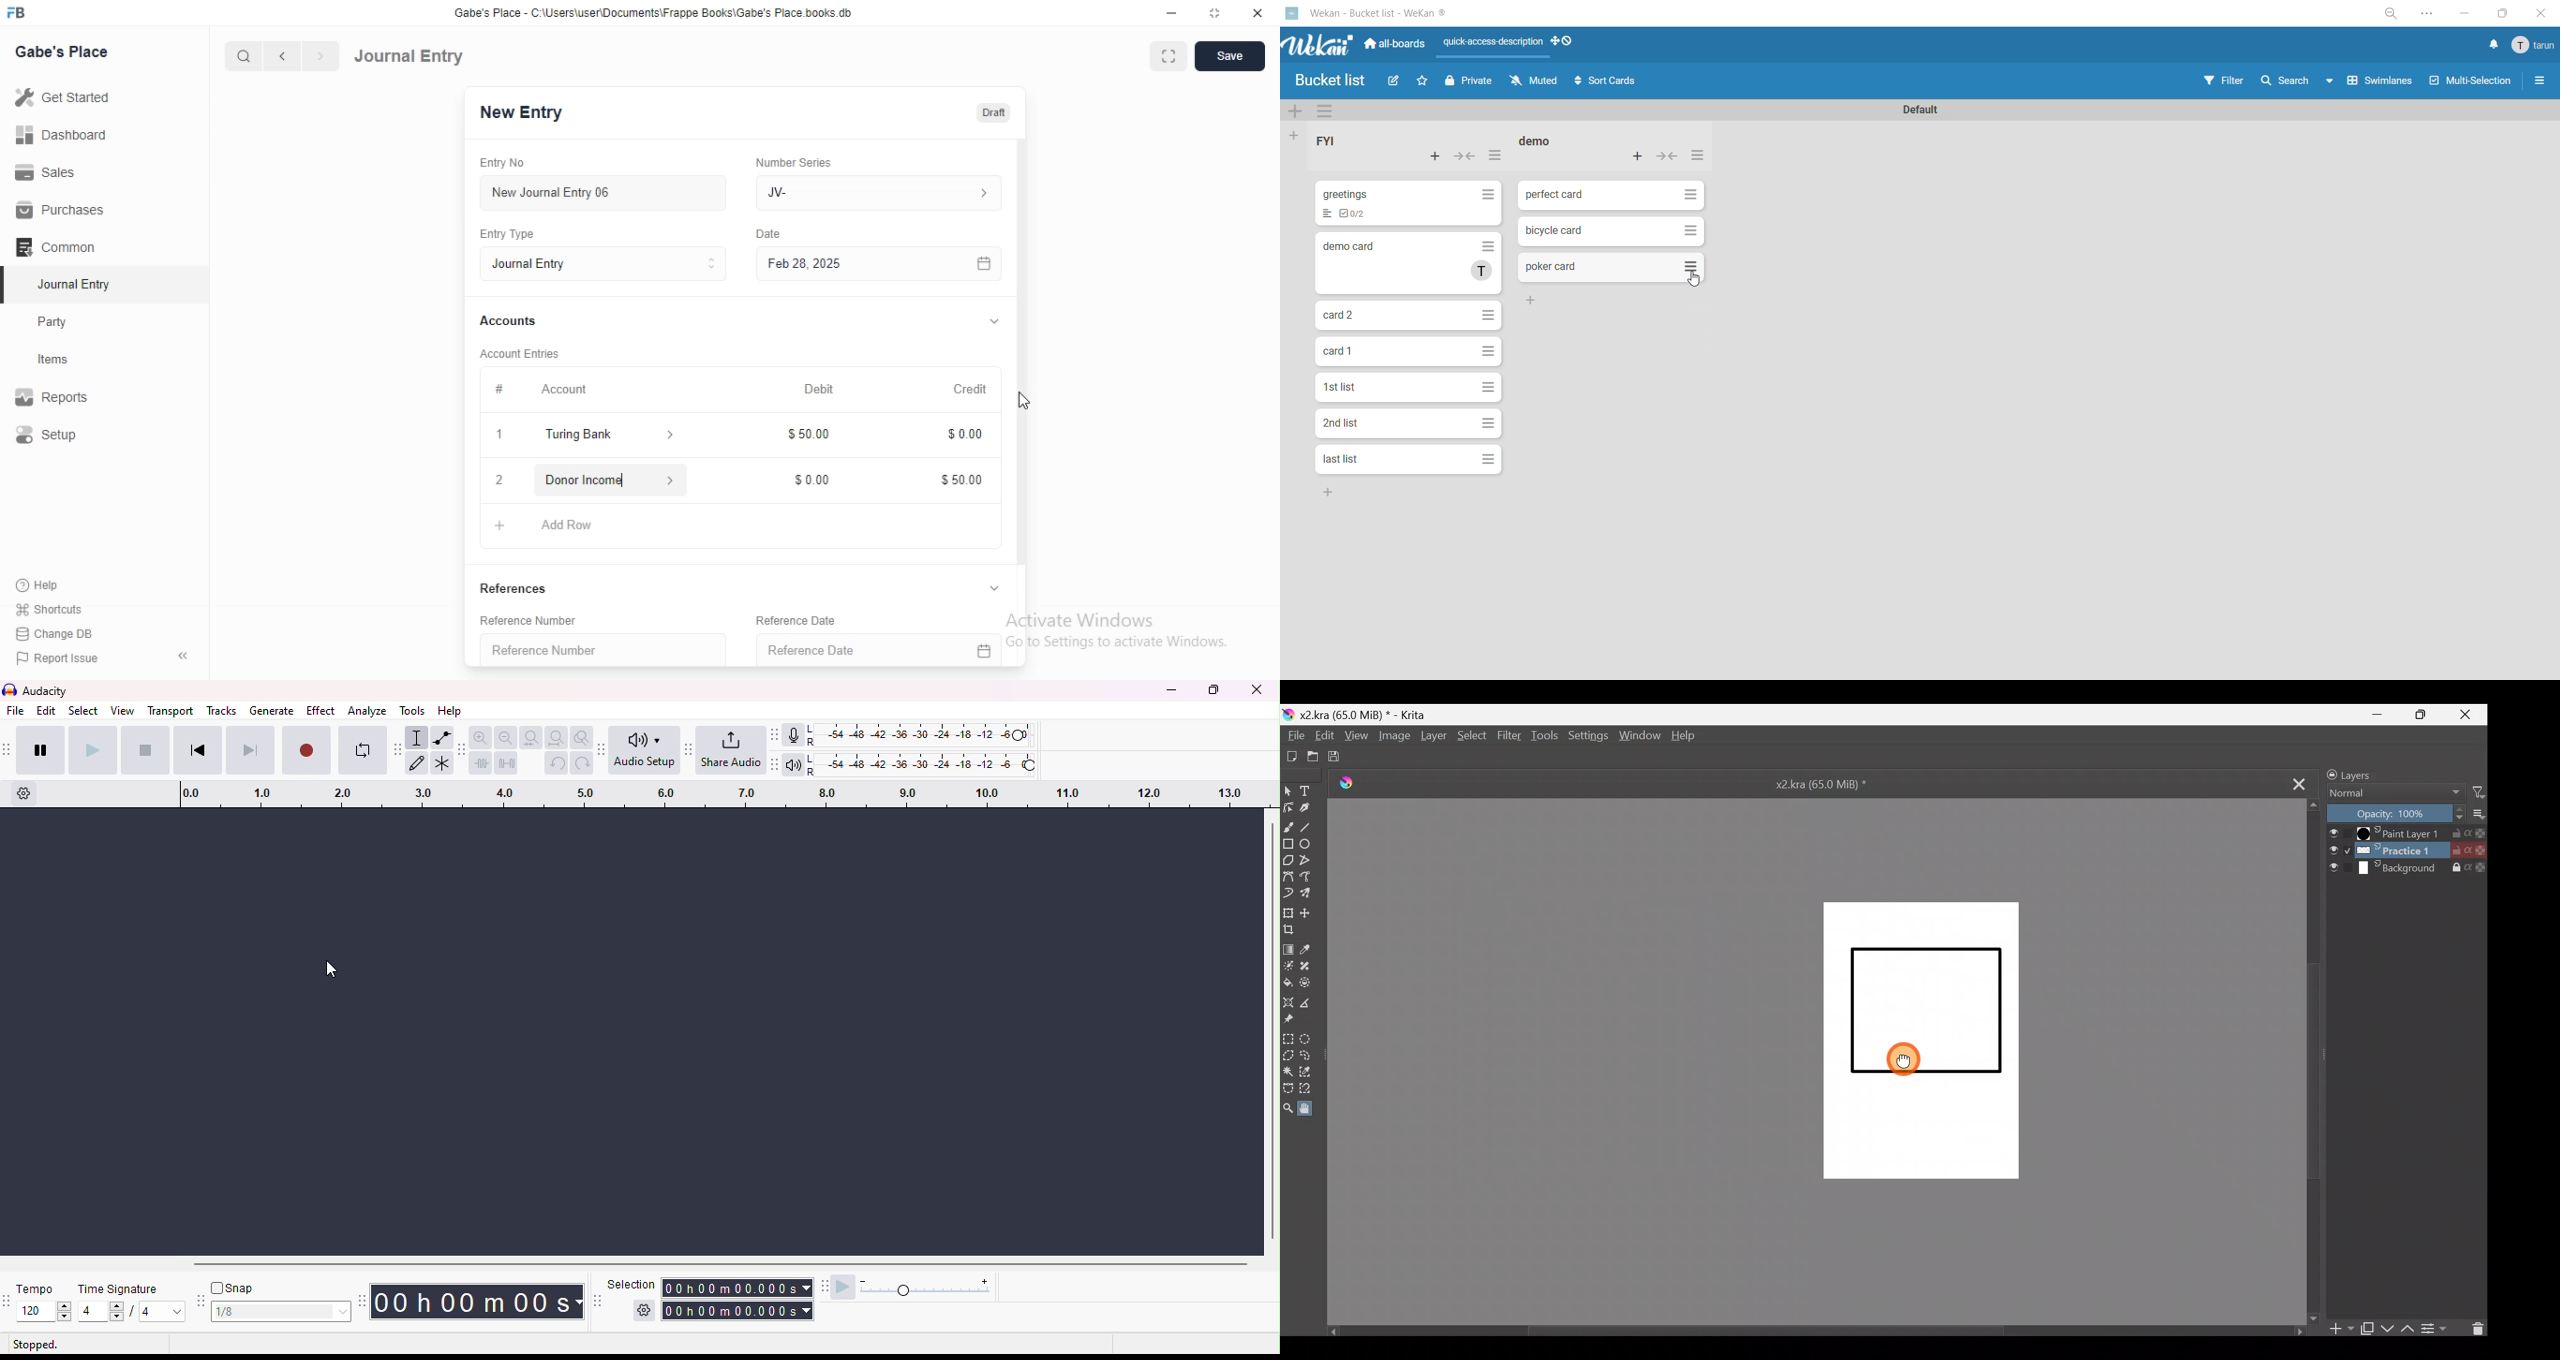 The image size is (2576, 1372). I want to click on JV-, so click(878, 190).